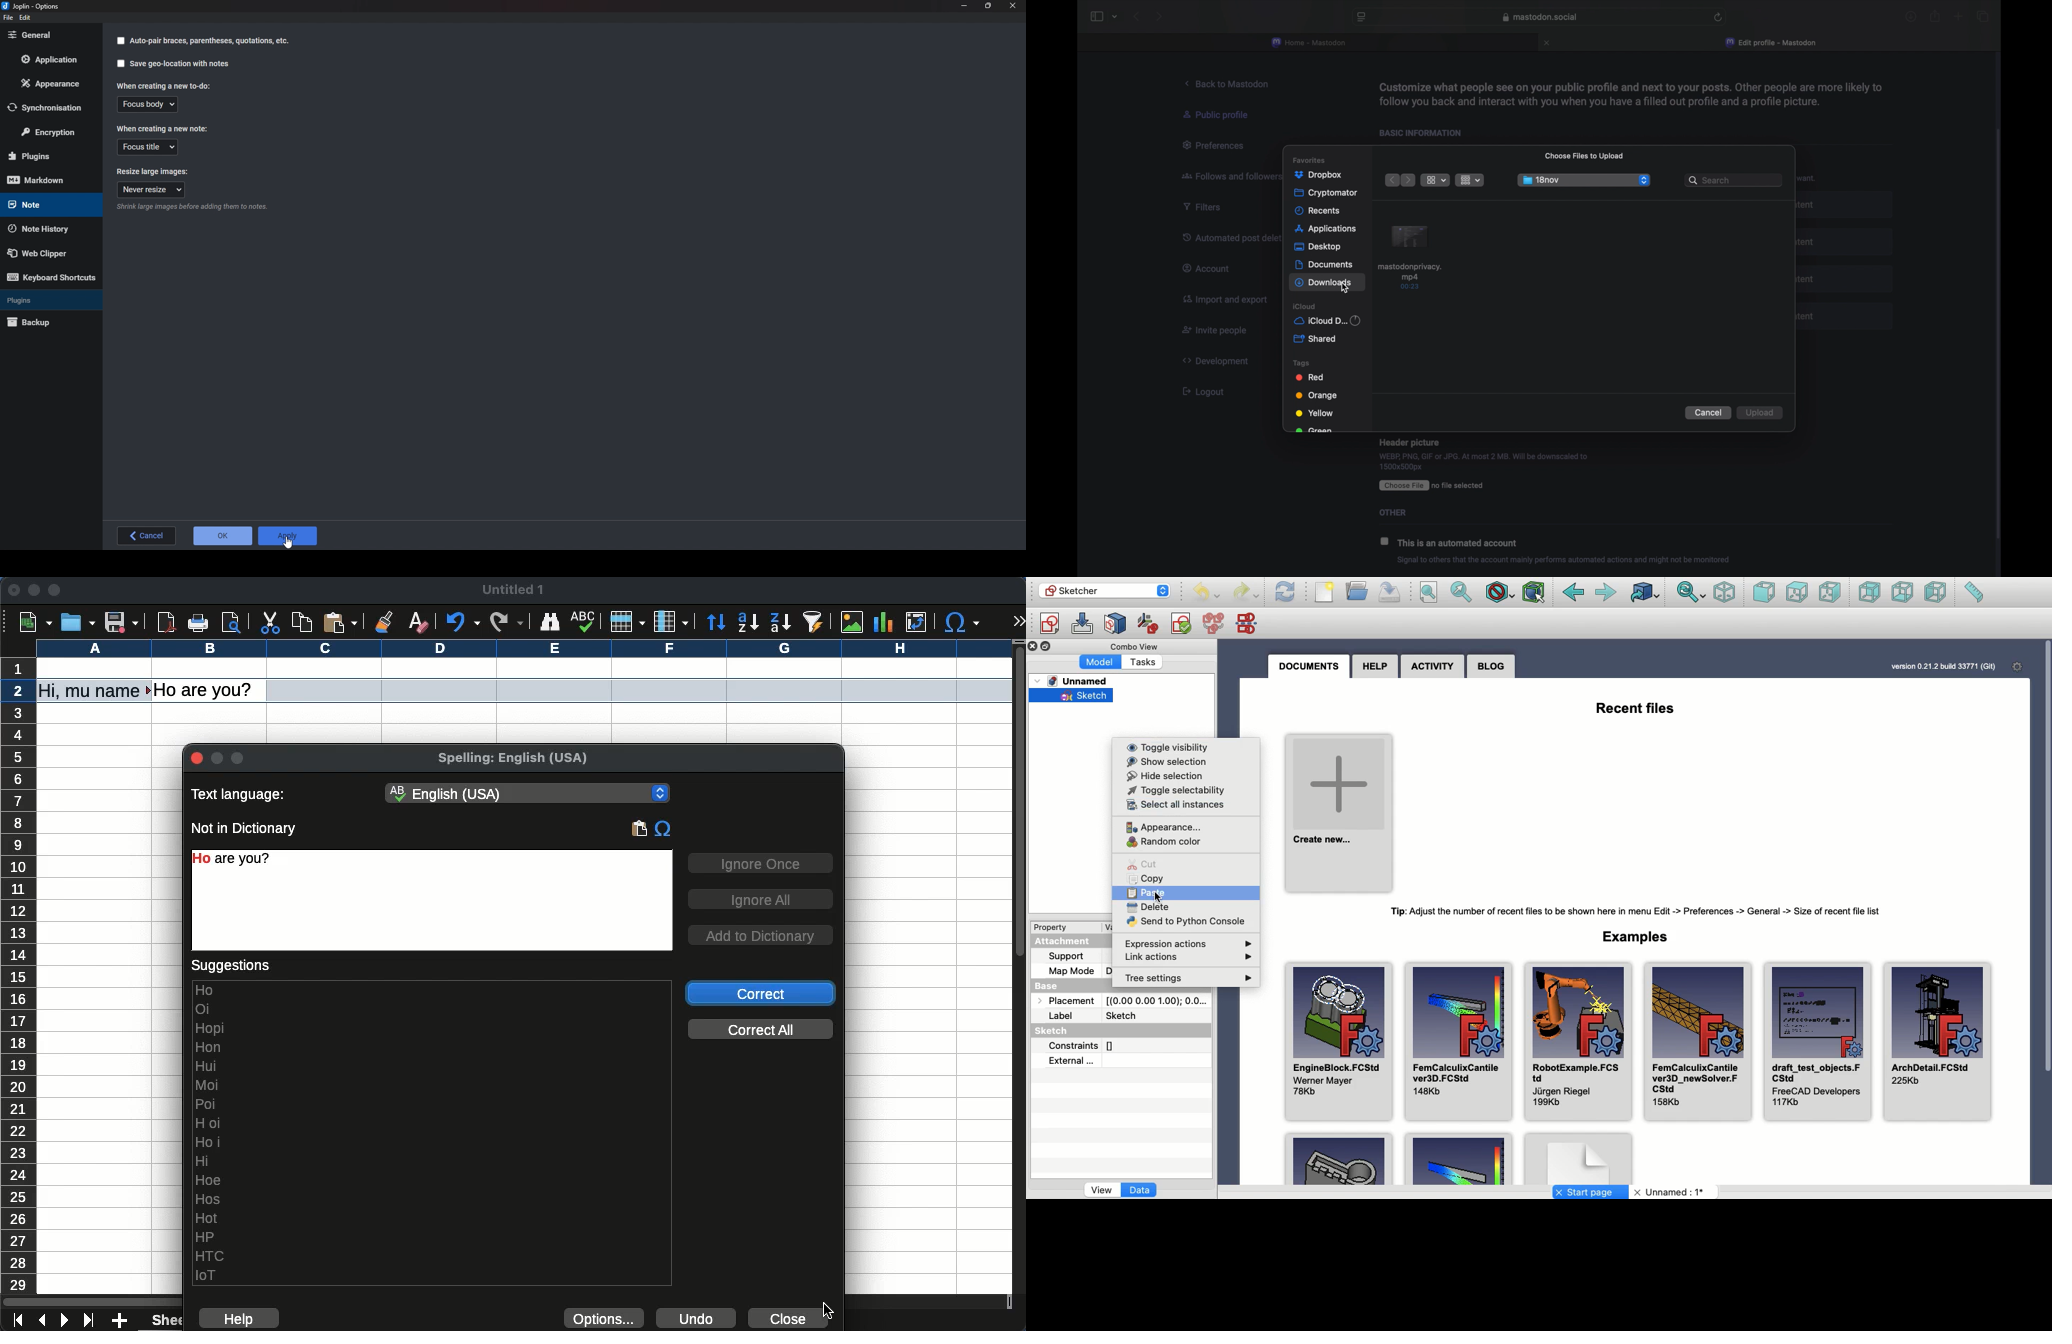 The image size is (2072, 1344). Describe the element at coordinates (240, 1319) in the screenshot. I see `help` at that location.